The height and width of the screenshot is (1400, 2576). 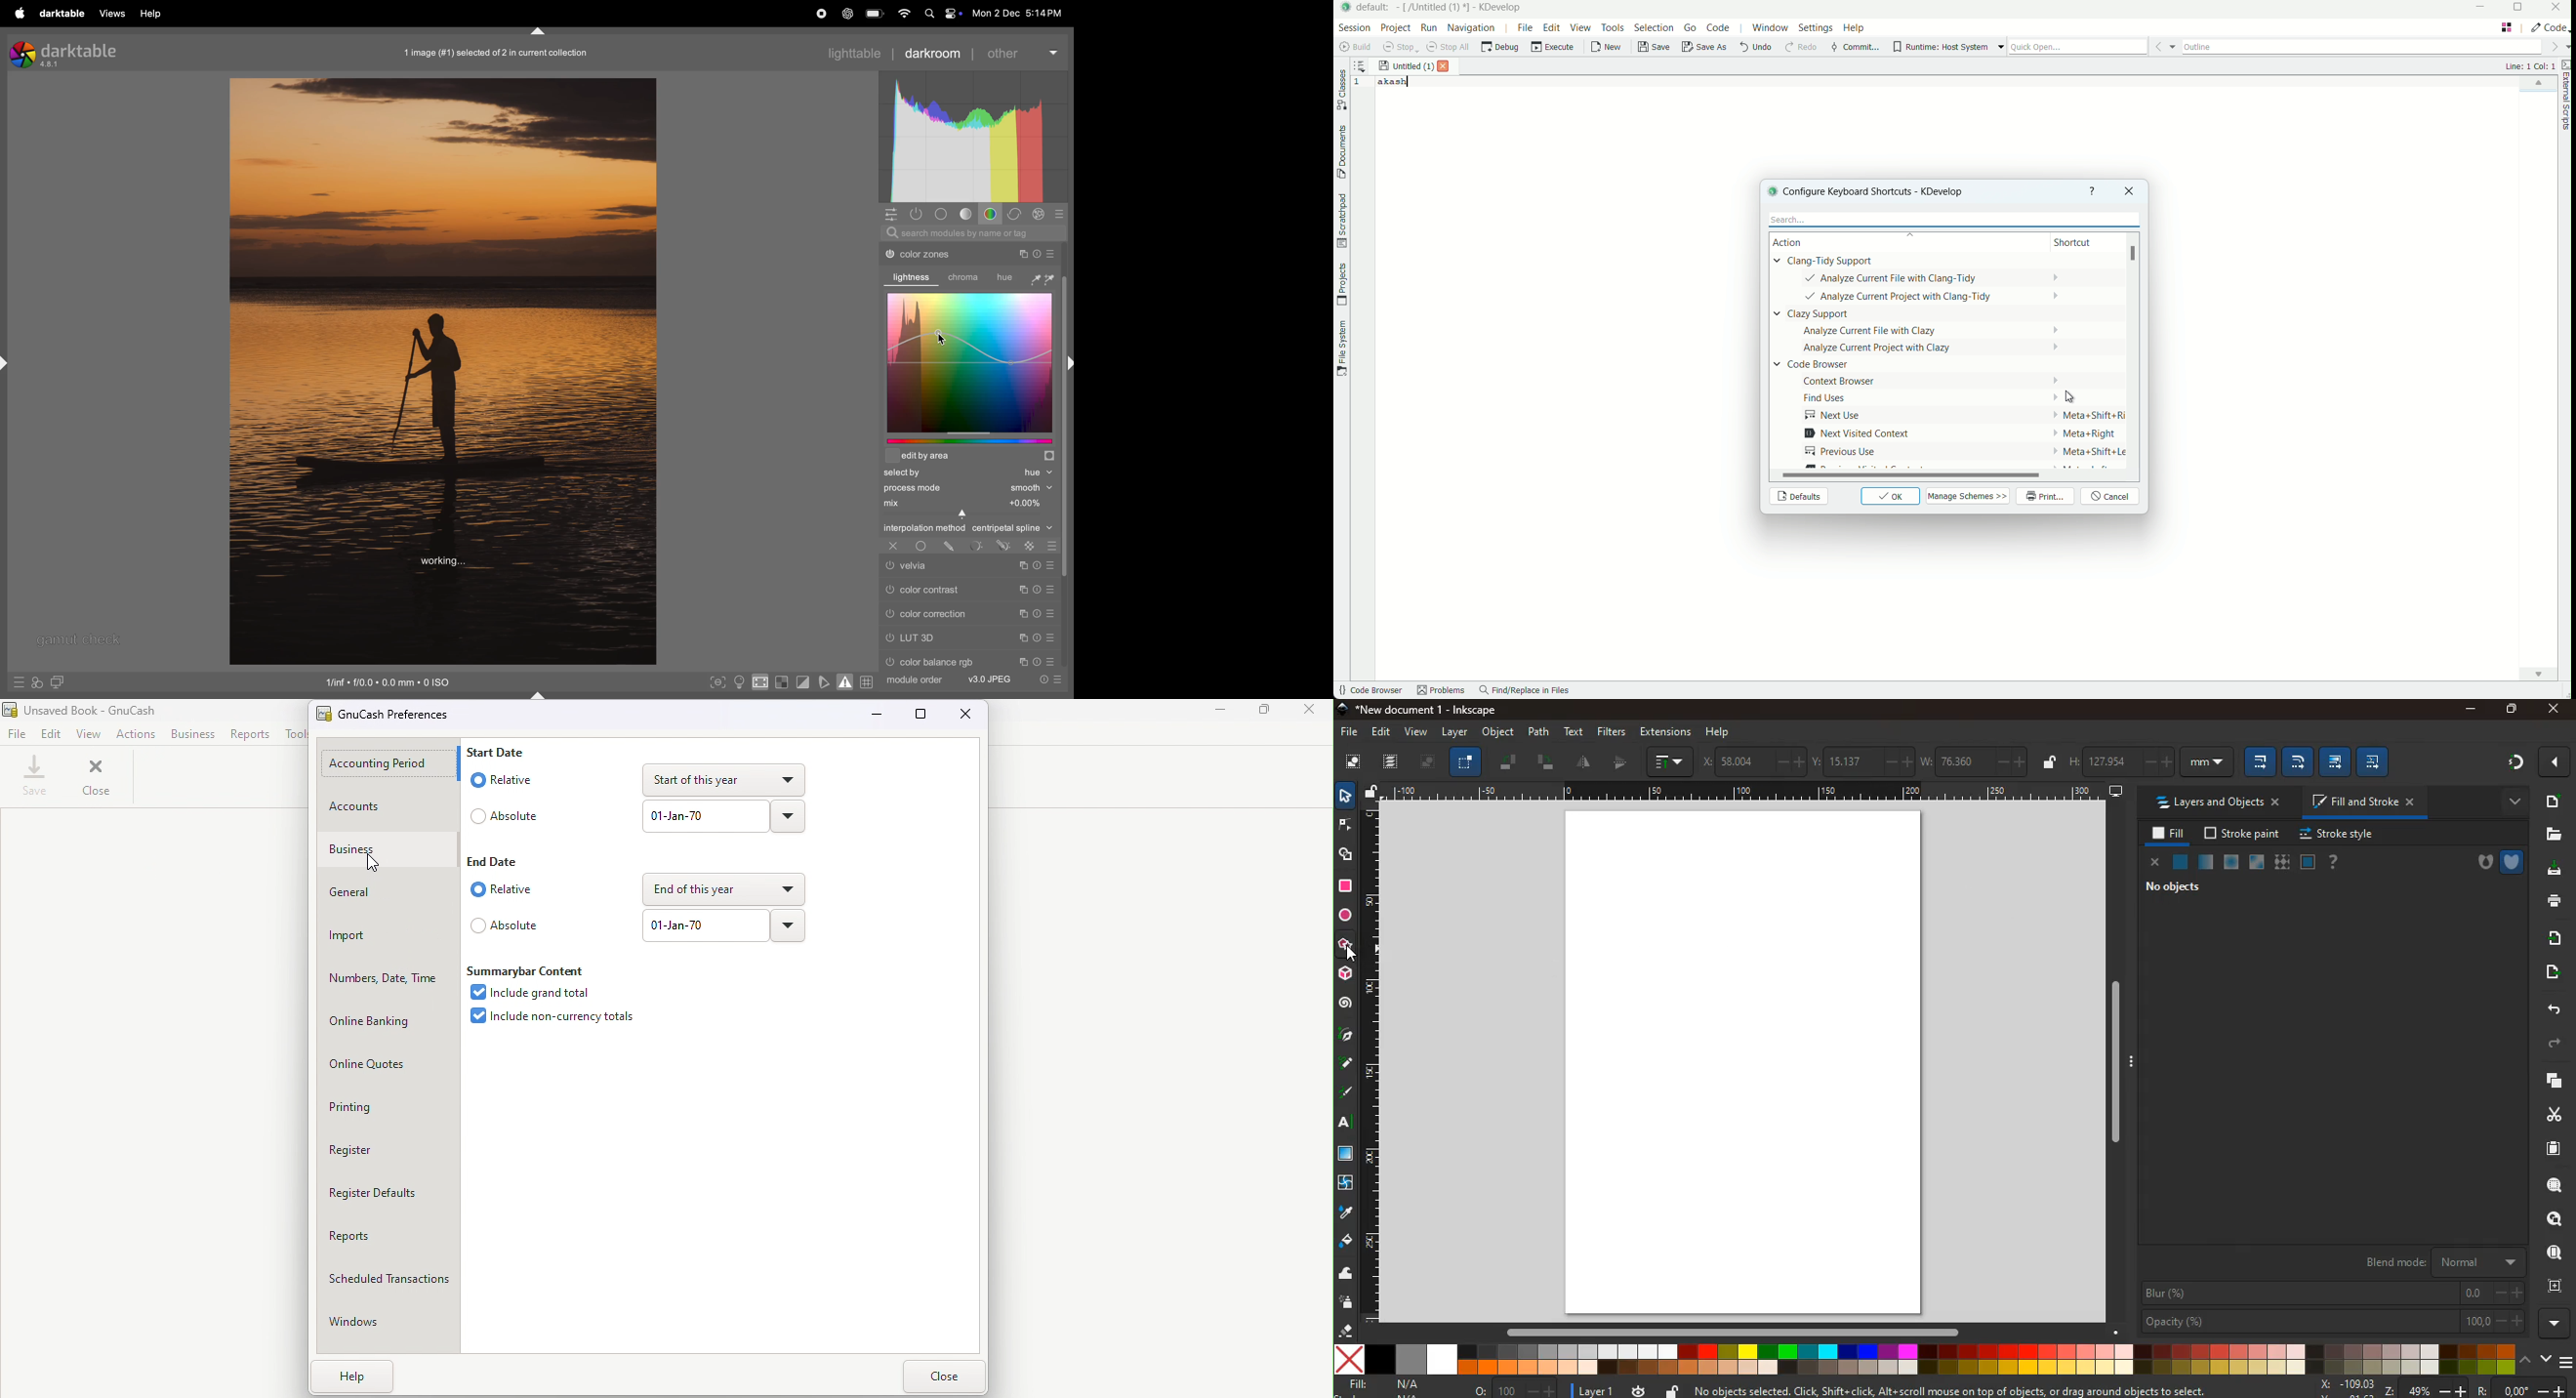 What do you see at coordinates (906, 13) in the screenshot?
I see `wifi` at bounding box center [906, 13].